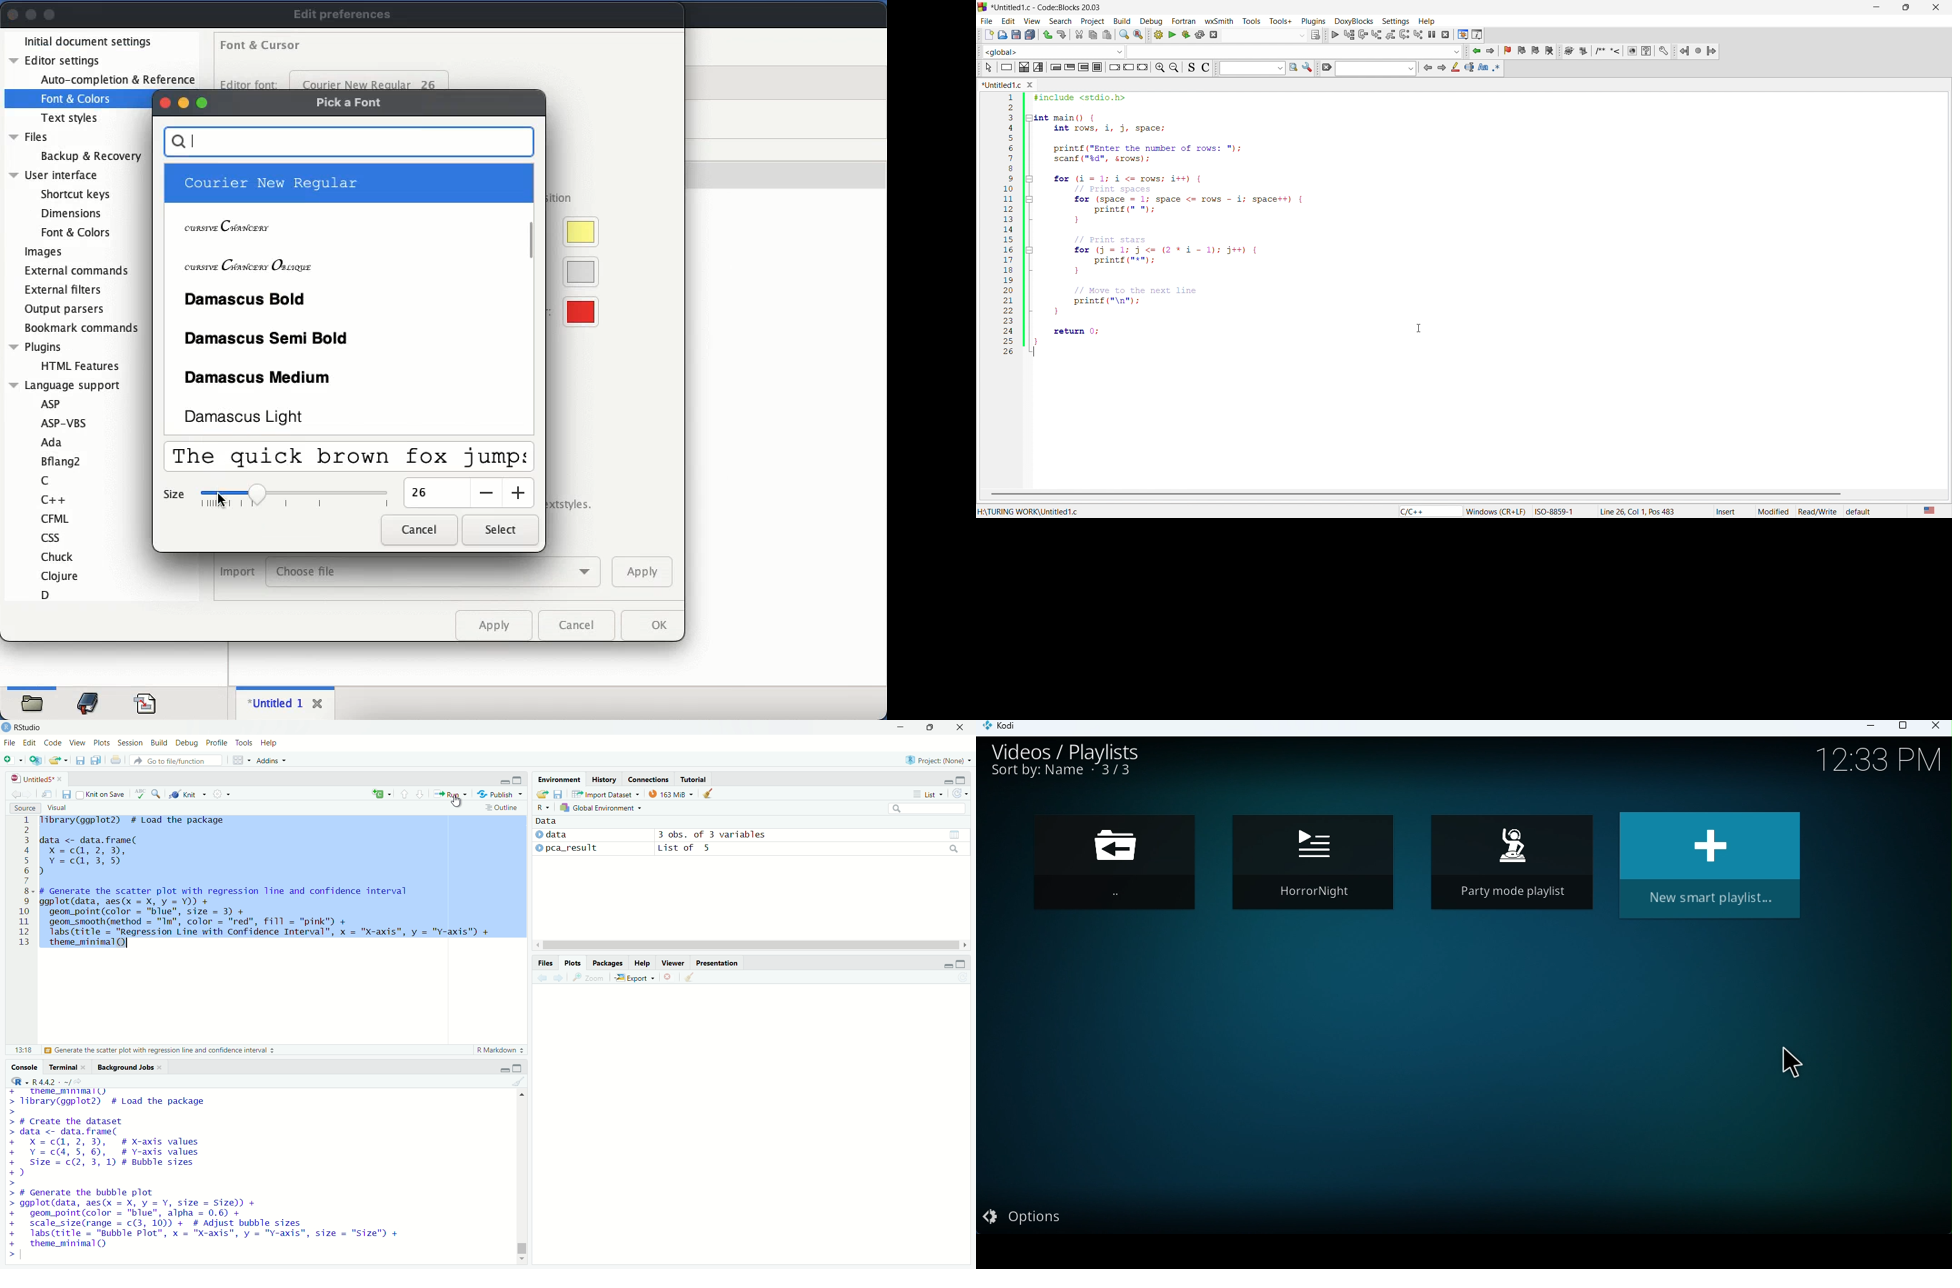 The width and height of the screenshot is (1960, 1288). I want to click on More options, so click(221, 794).